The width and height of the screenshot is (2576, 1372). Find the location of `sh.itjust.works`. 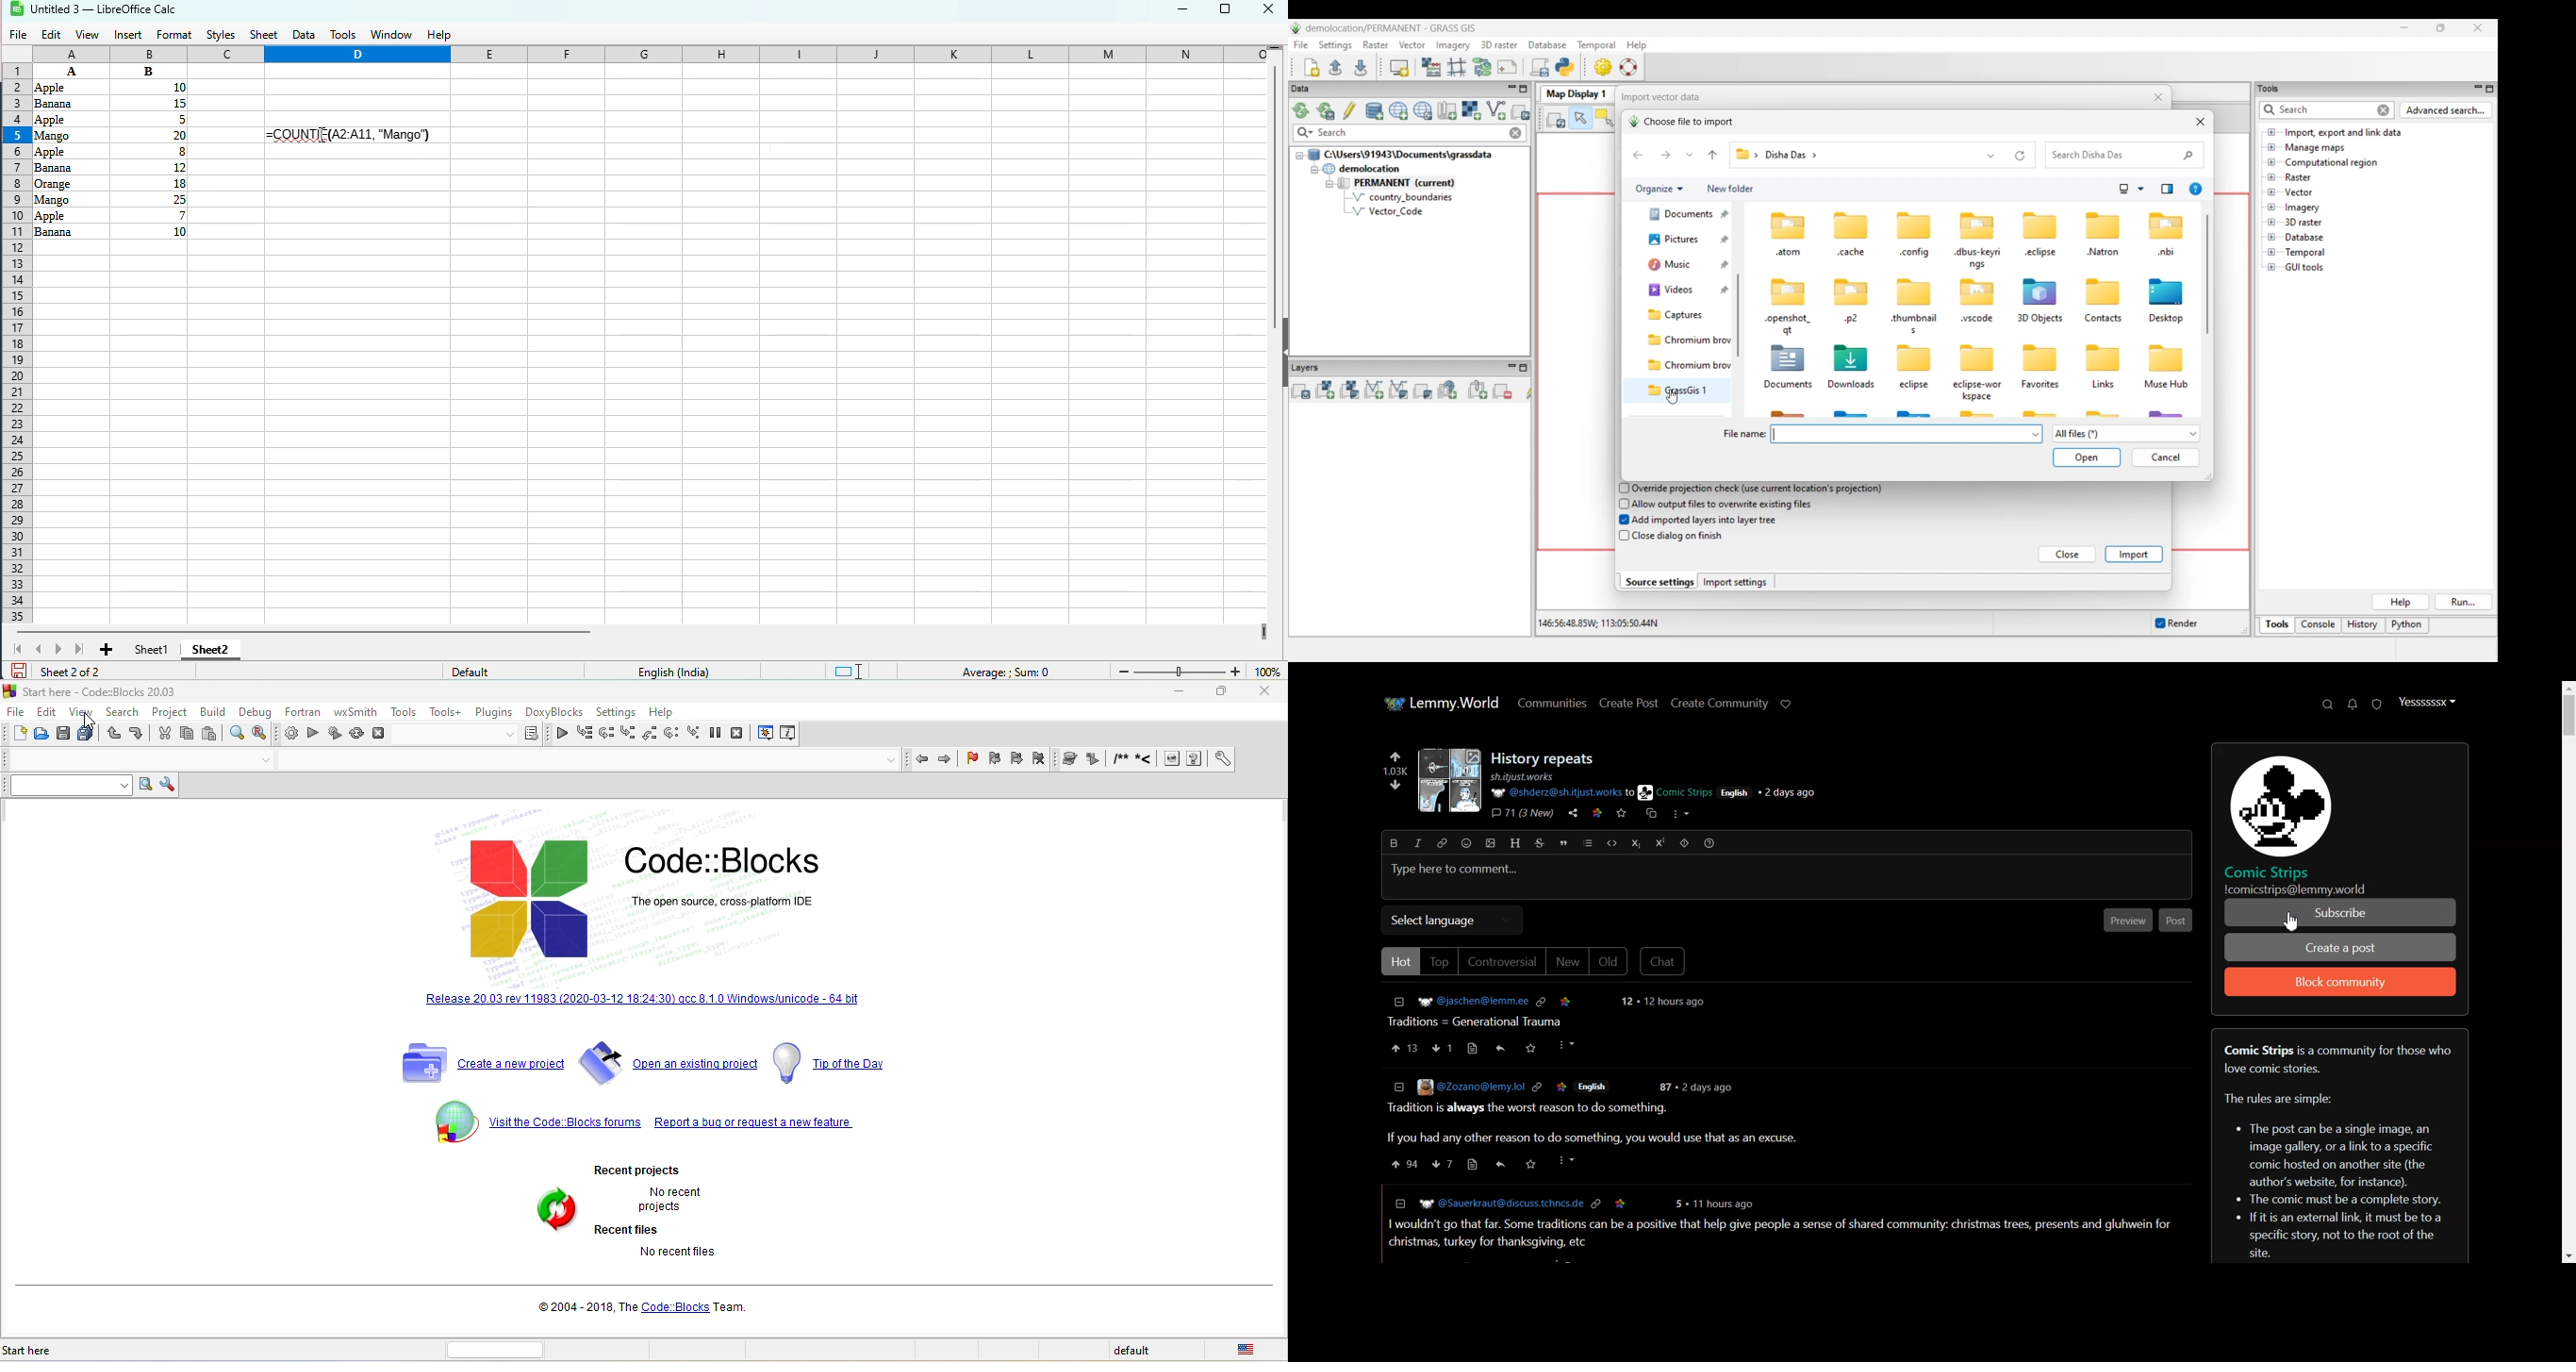

sh.itjust.works is located at coordinates (1523, 777).